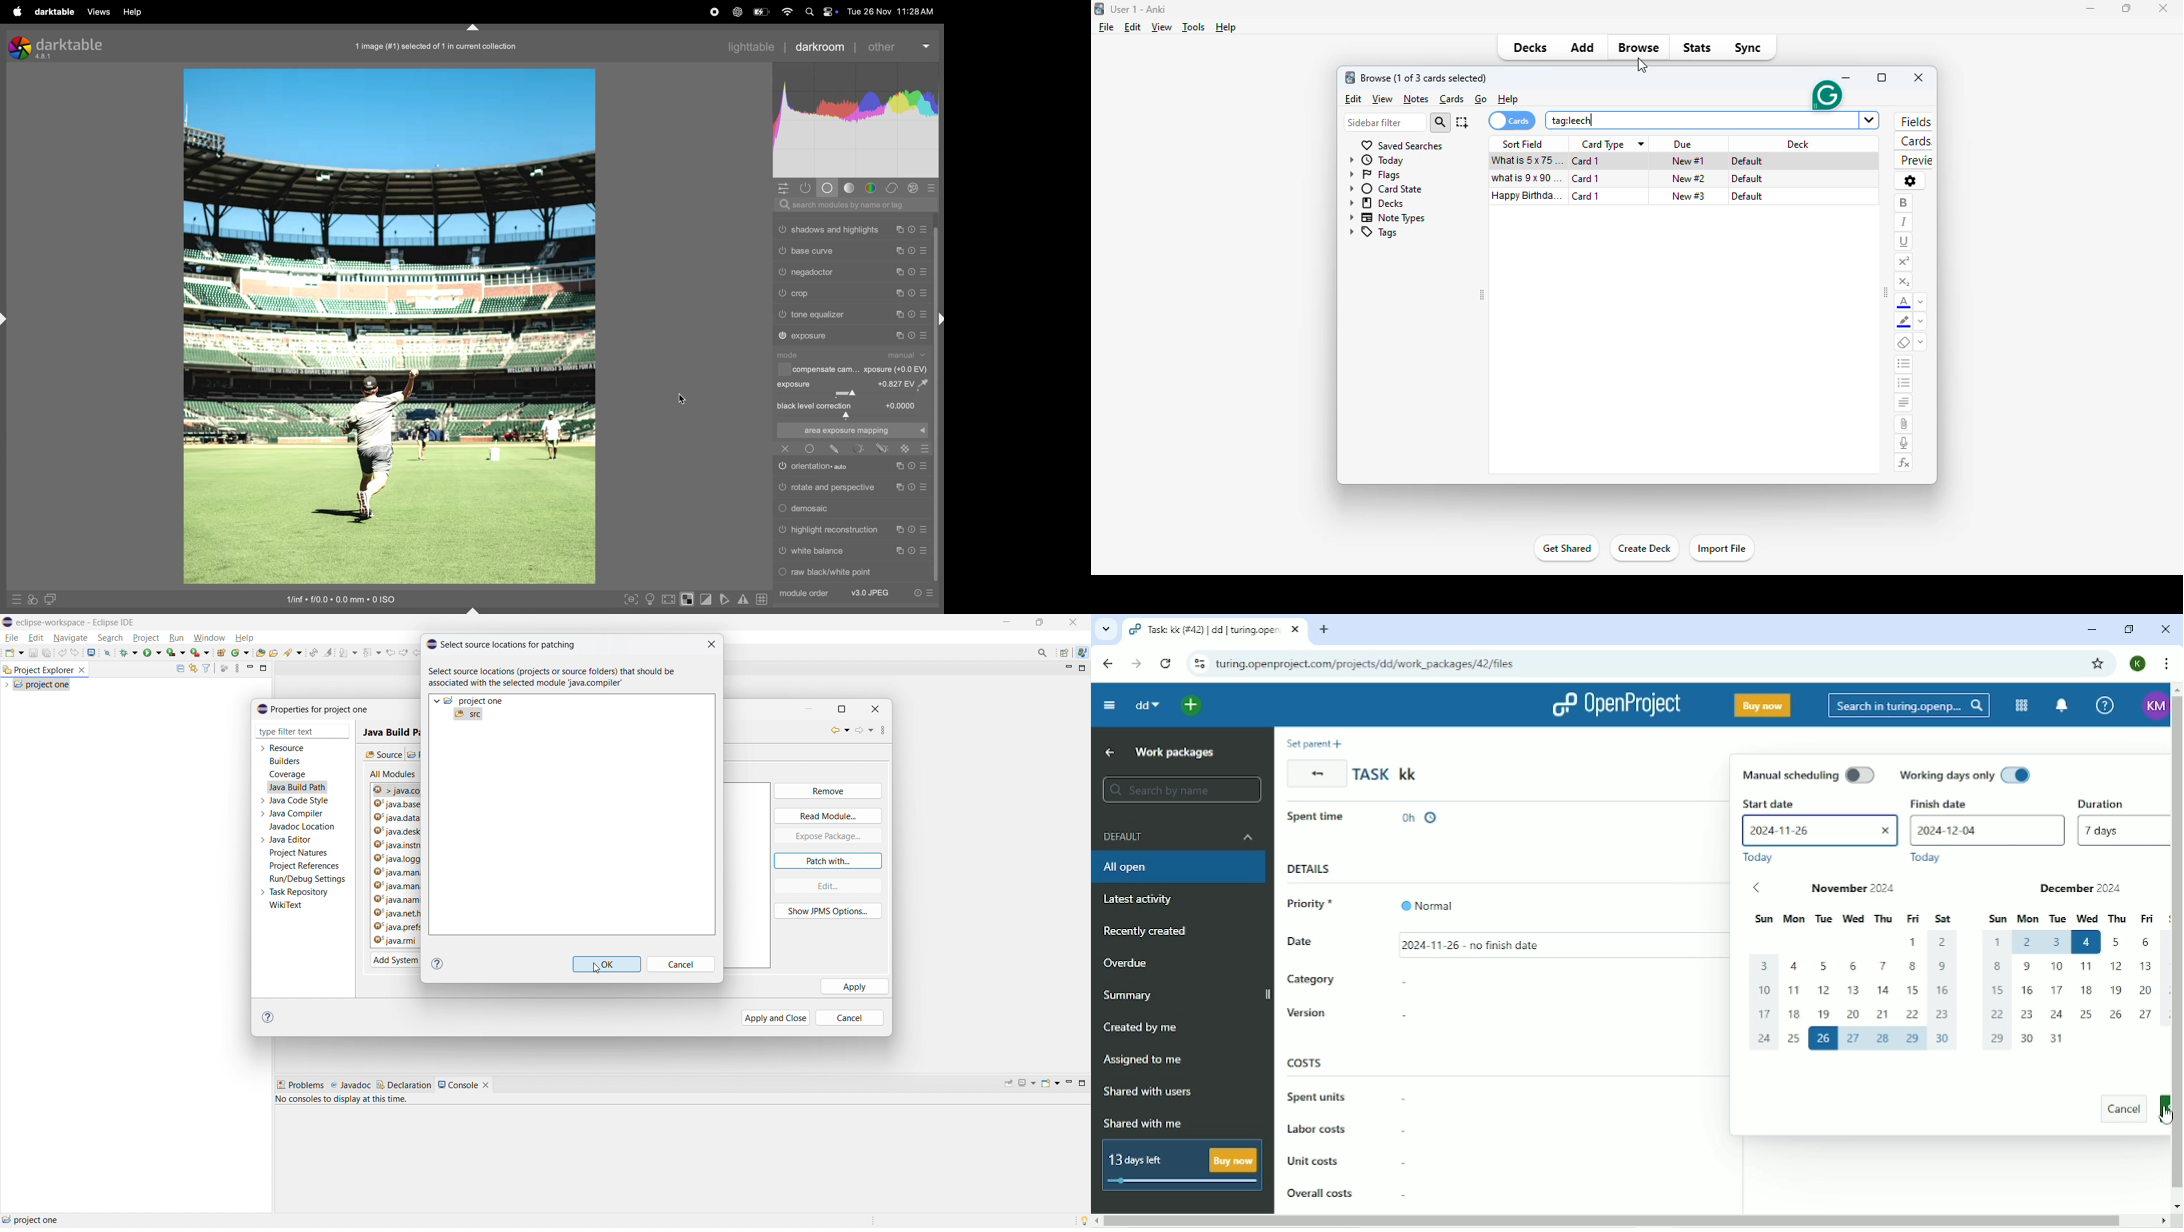  Describe the element at coordinates (905, 449) in the screenshot. I see `Transparency ` at that location.